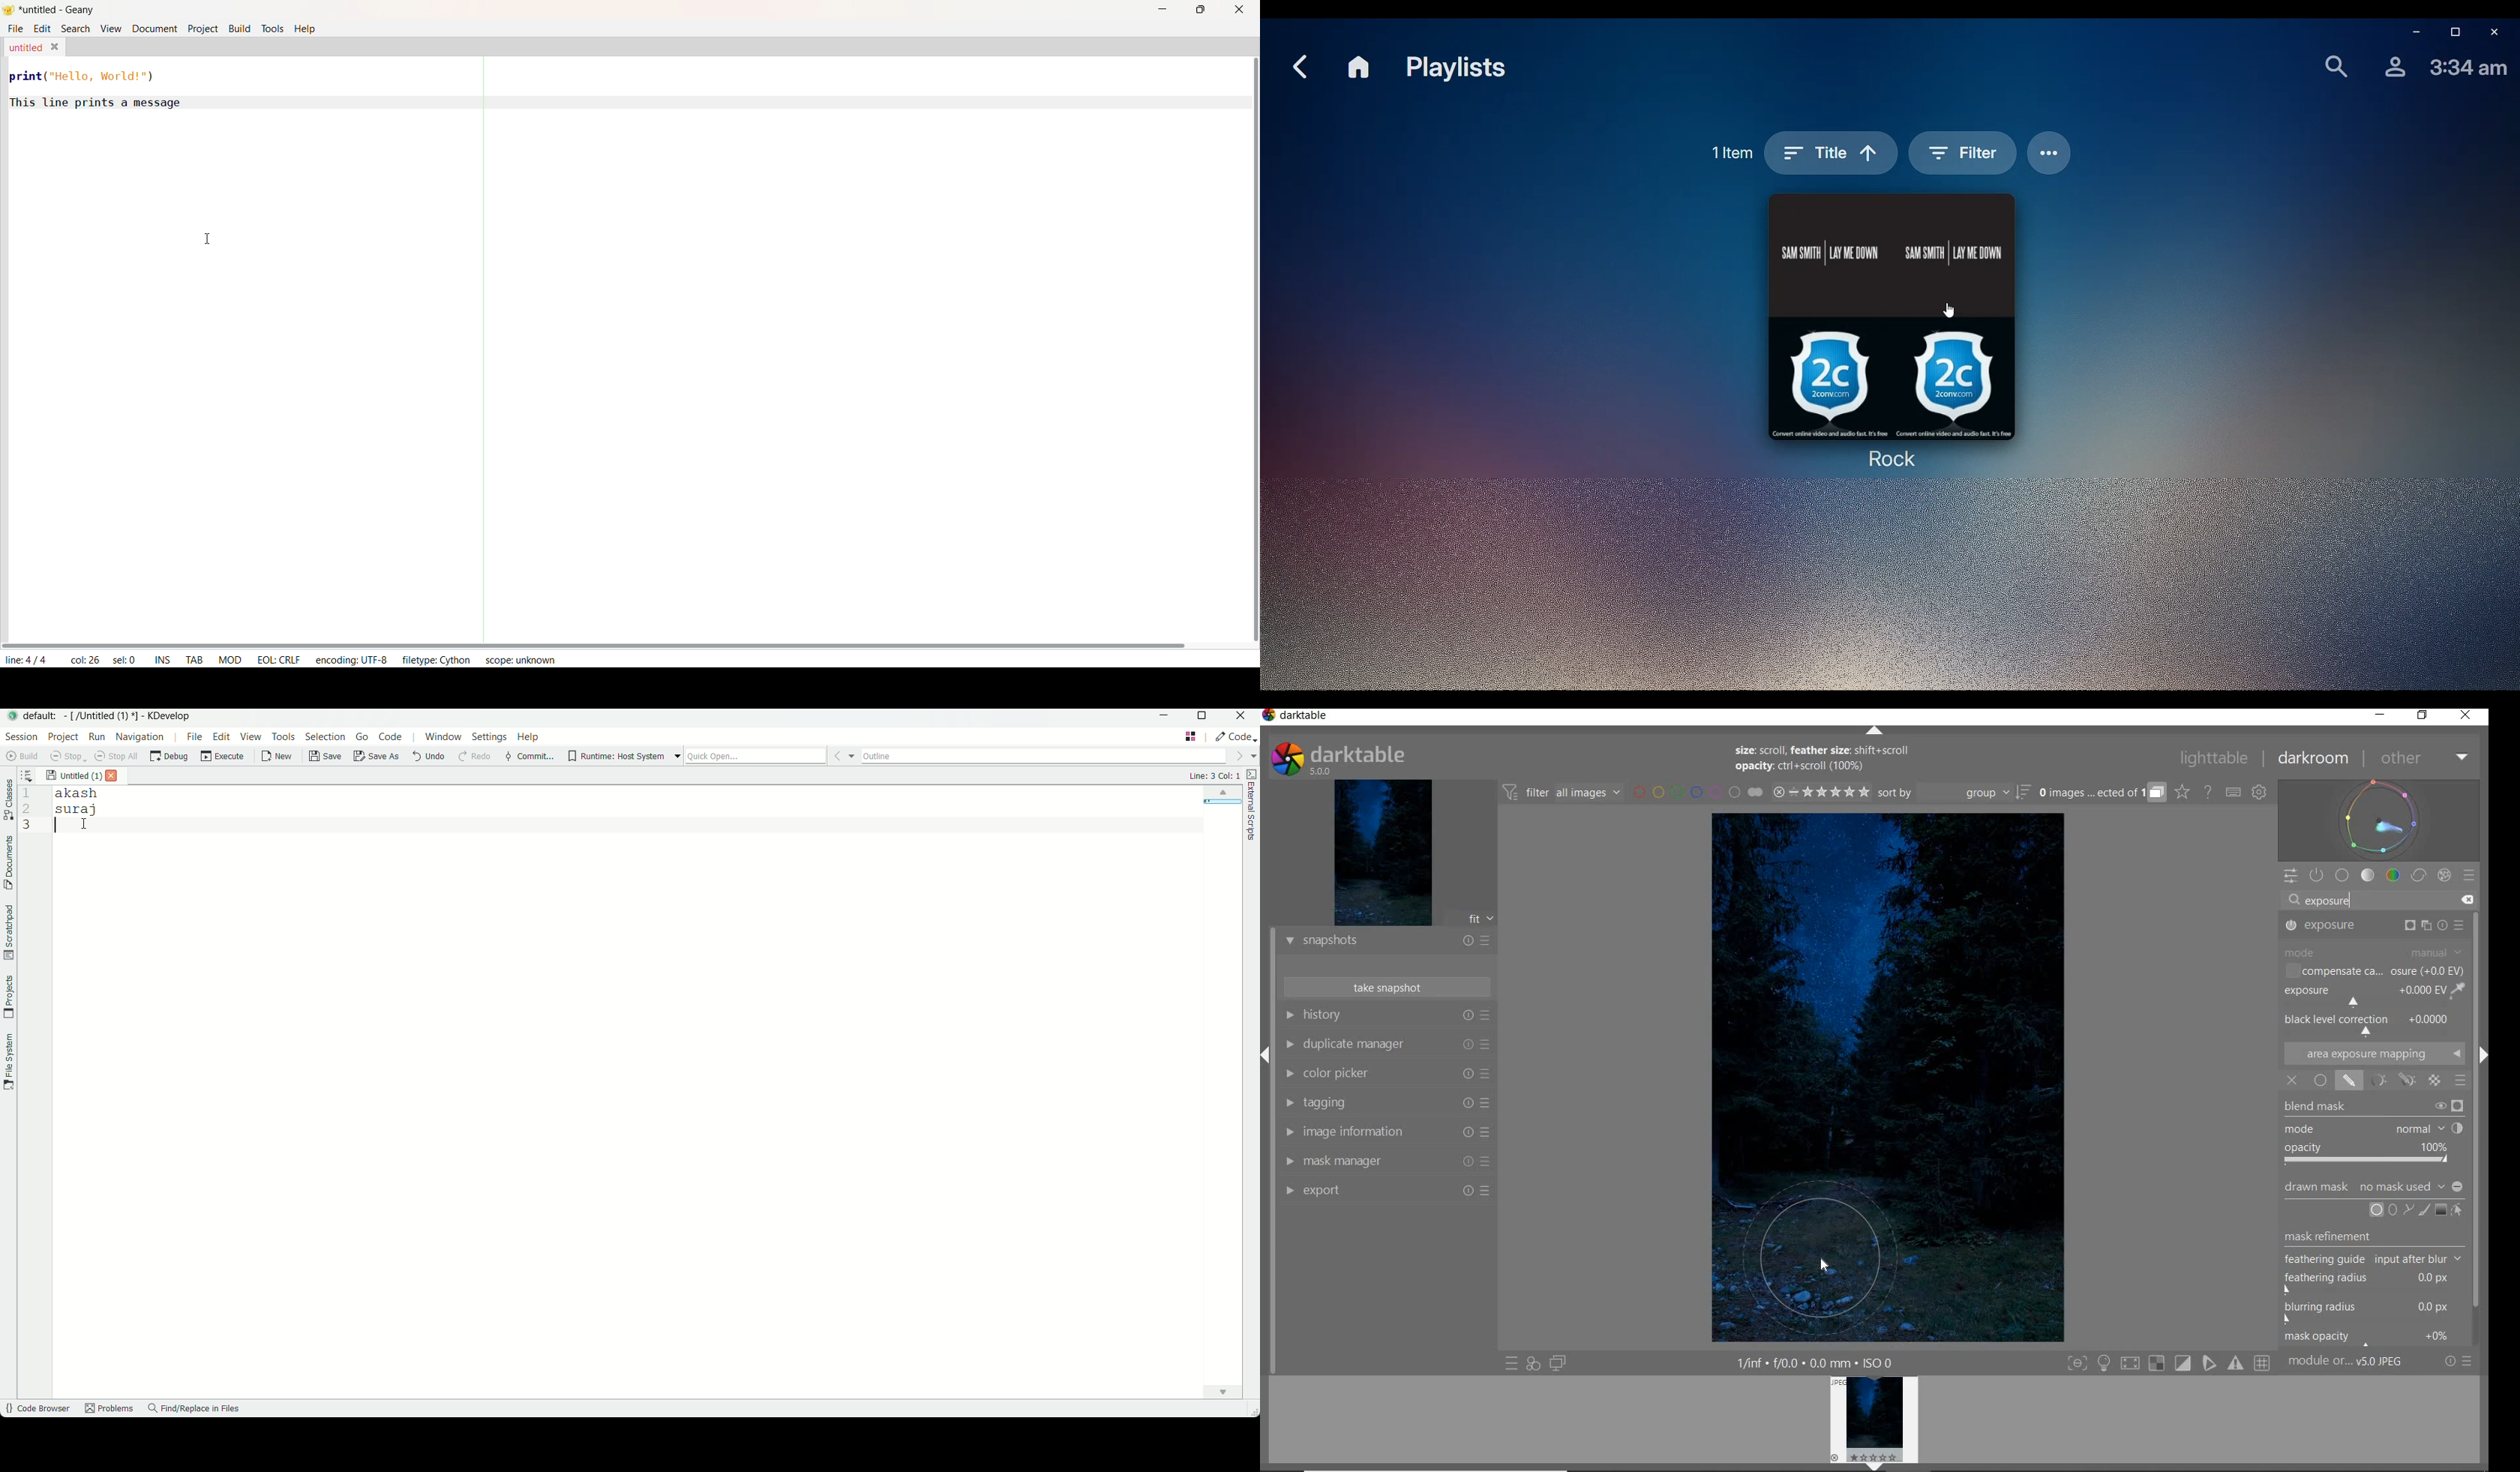 This screenshot has width=2520, height=1484. I want to click on blurring radius, so click(2368, 1313).